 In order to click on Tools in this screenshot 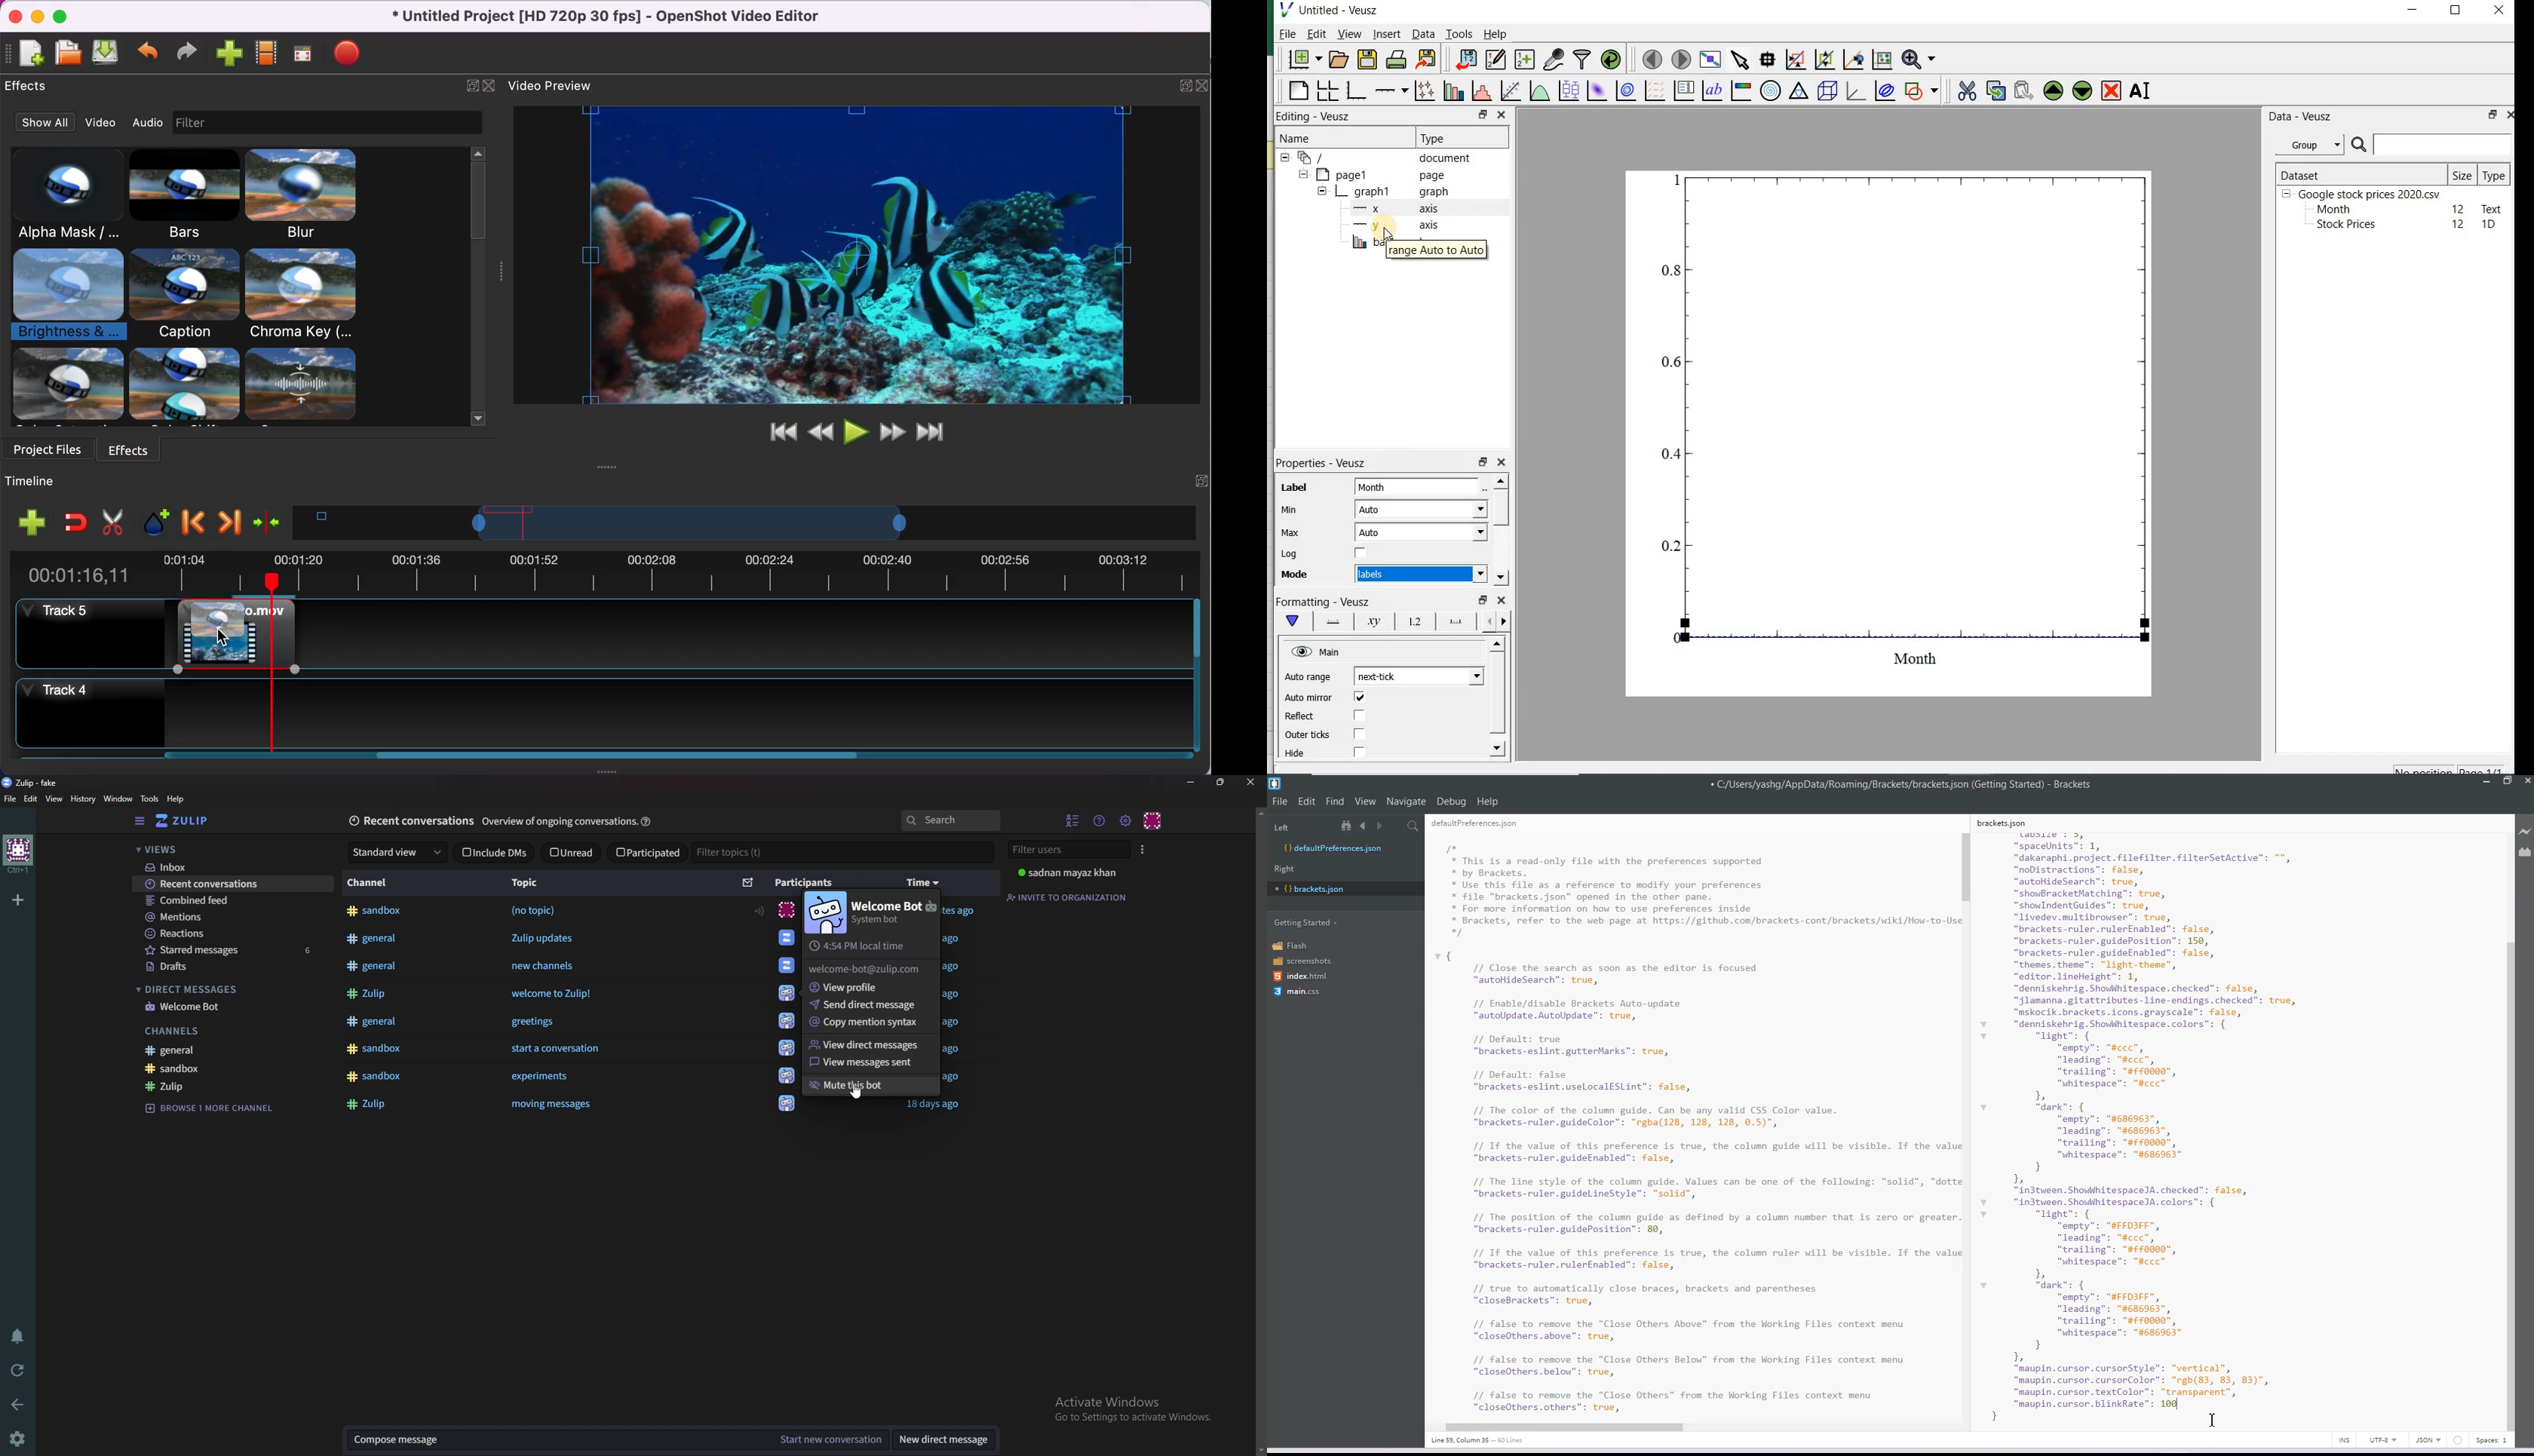, I will do `click(1459, 34)`.